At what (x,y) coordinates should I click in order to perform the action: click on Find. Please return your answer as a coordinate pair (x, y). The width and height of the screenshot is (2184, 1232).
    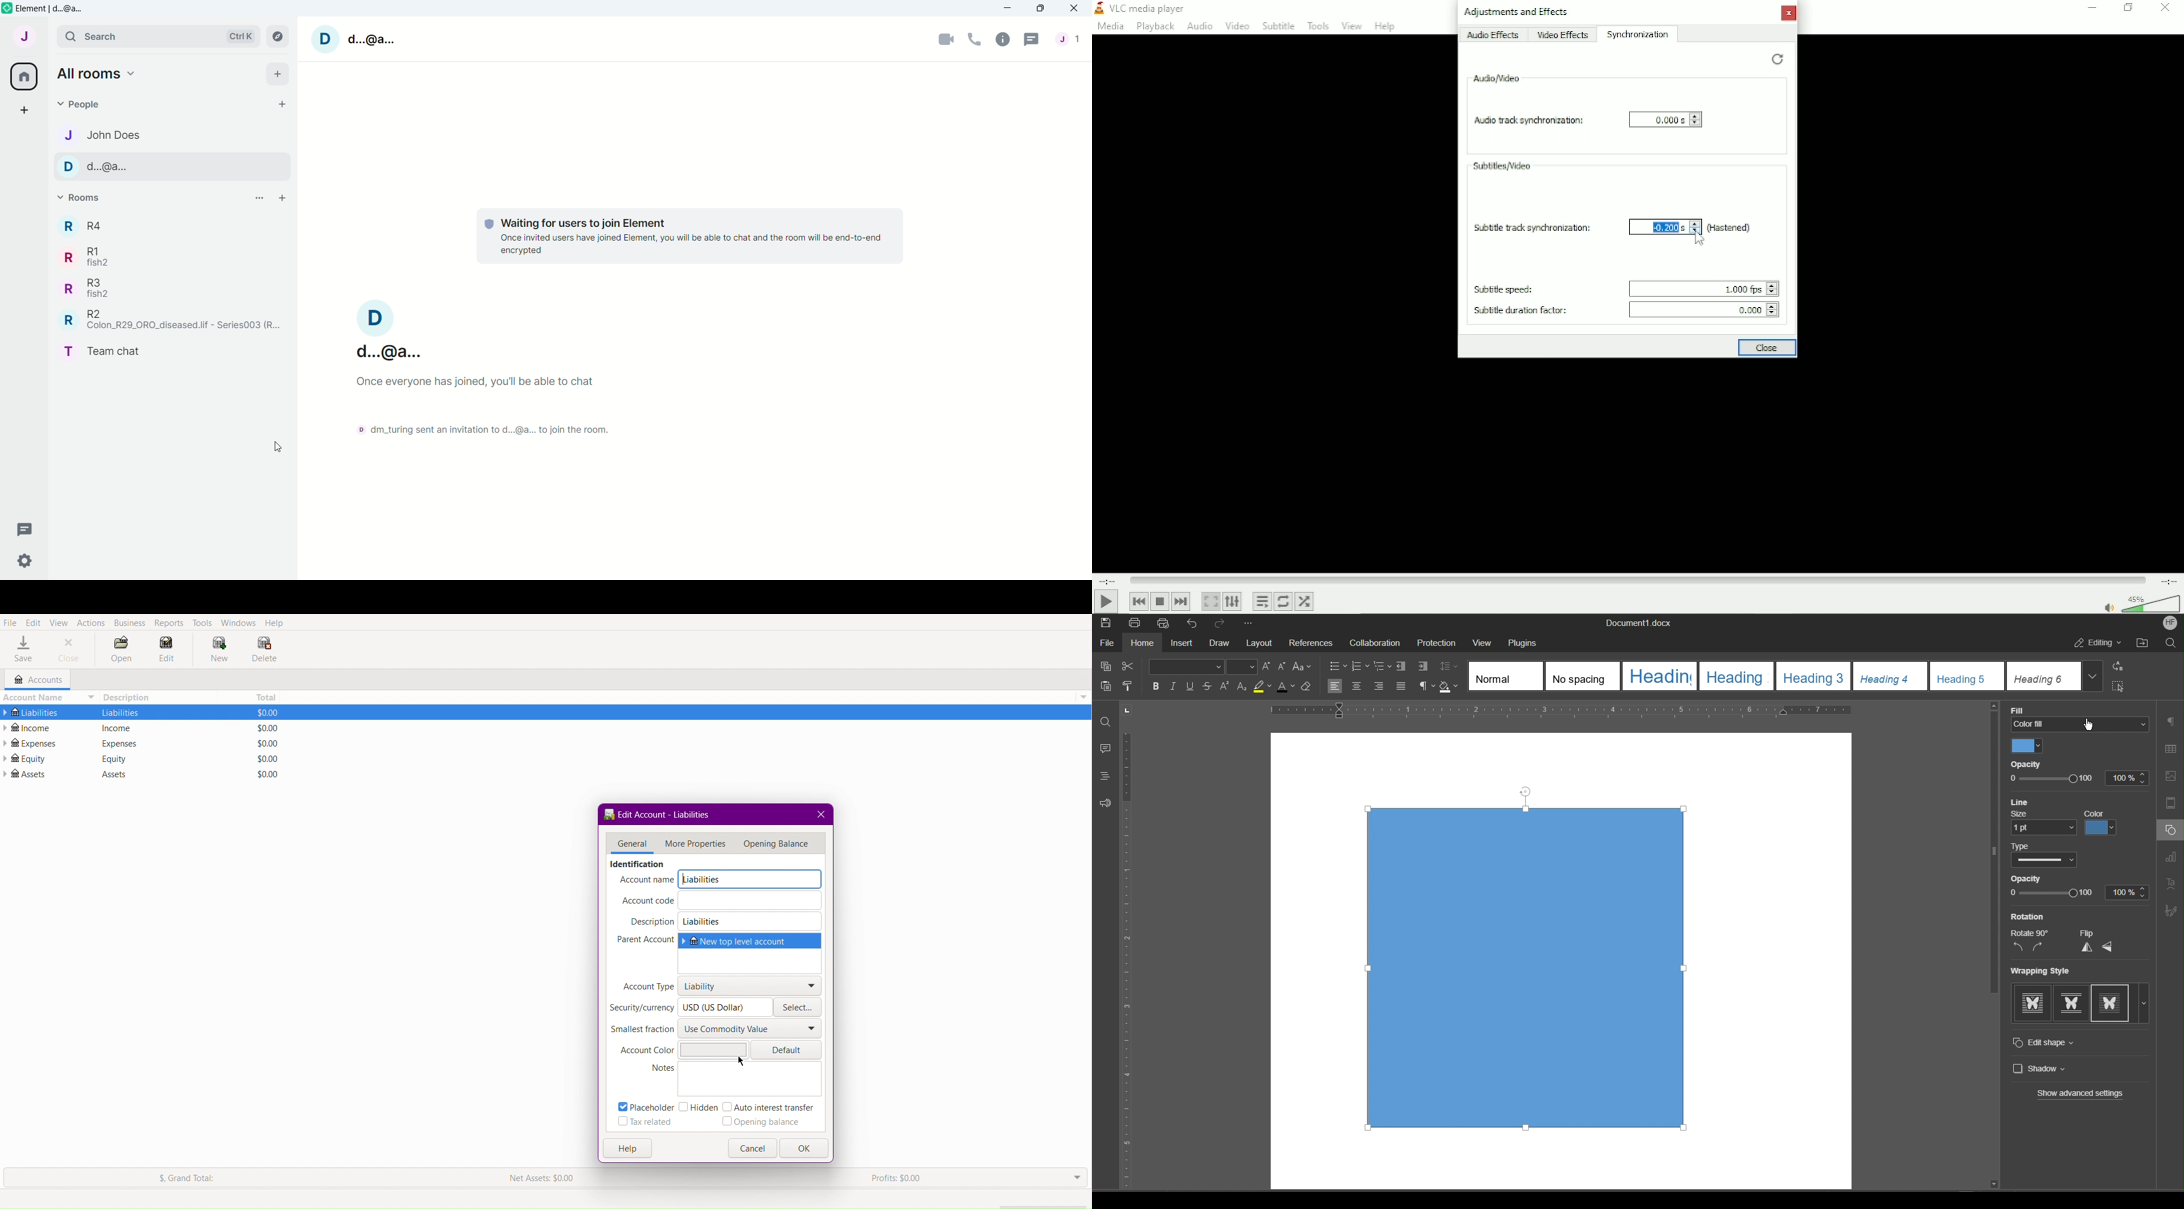
    Looking at the image, I should click on (1106, 718).